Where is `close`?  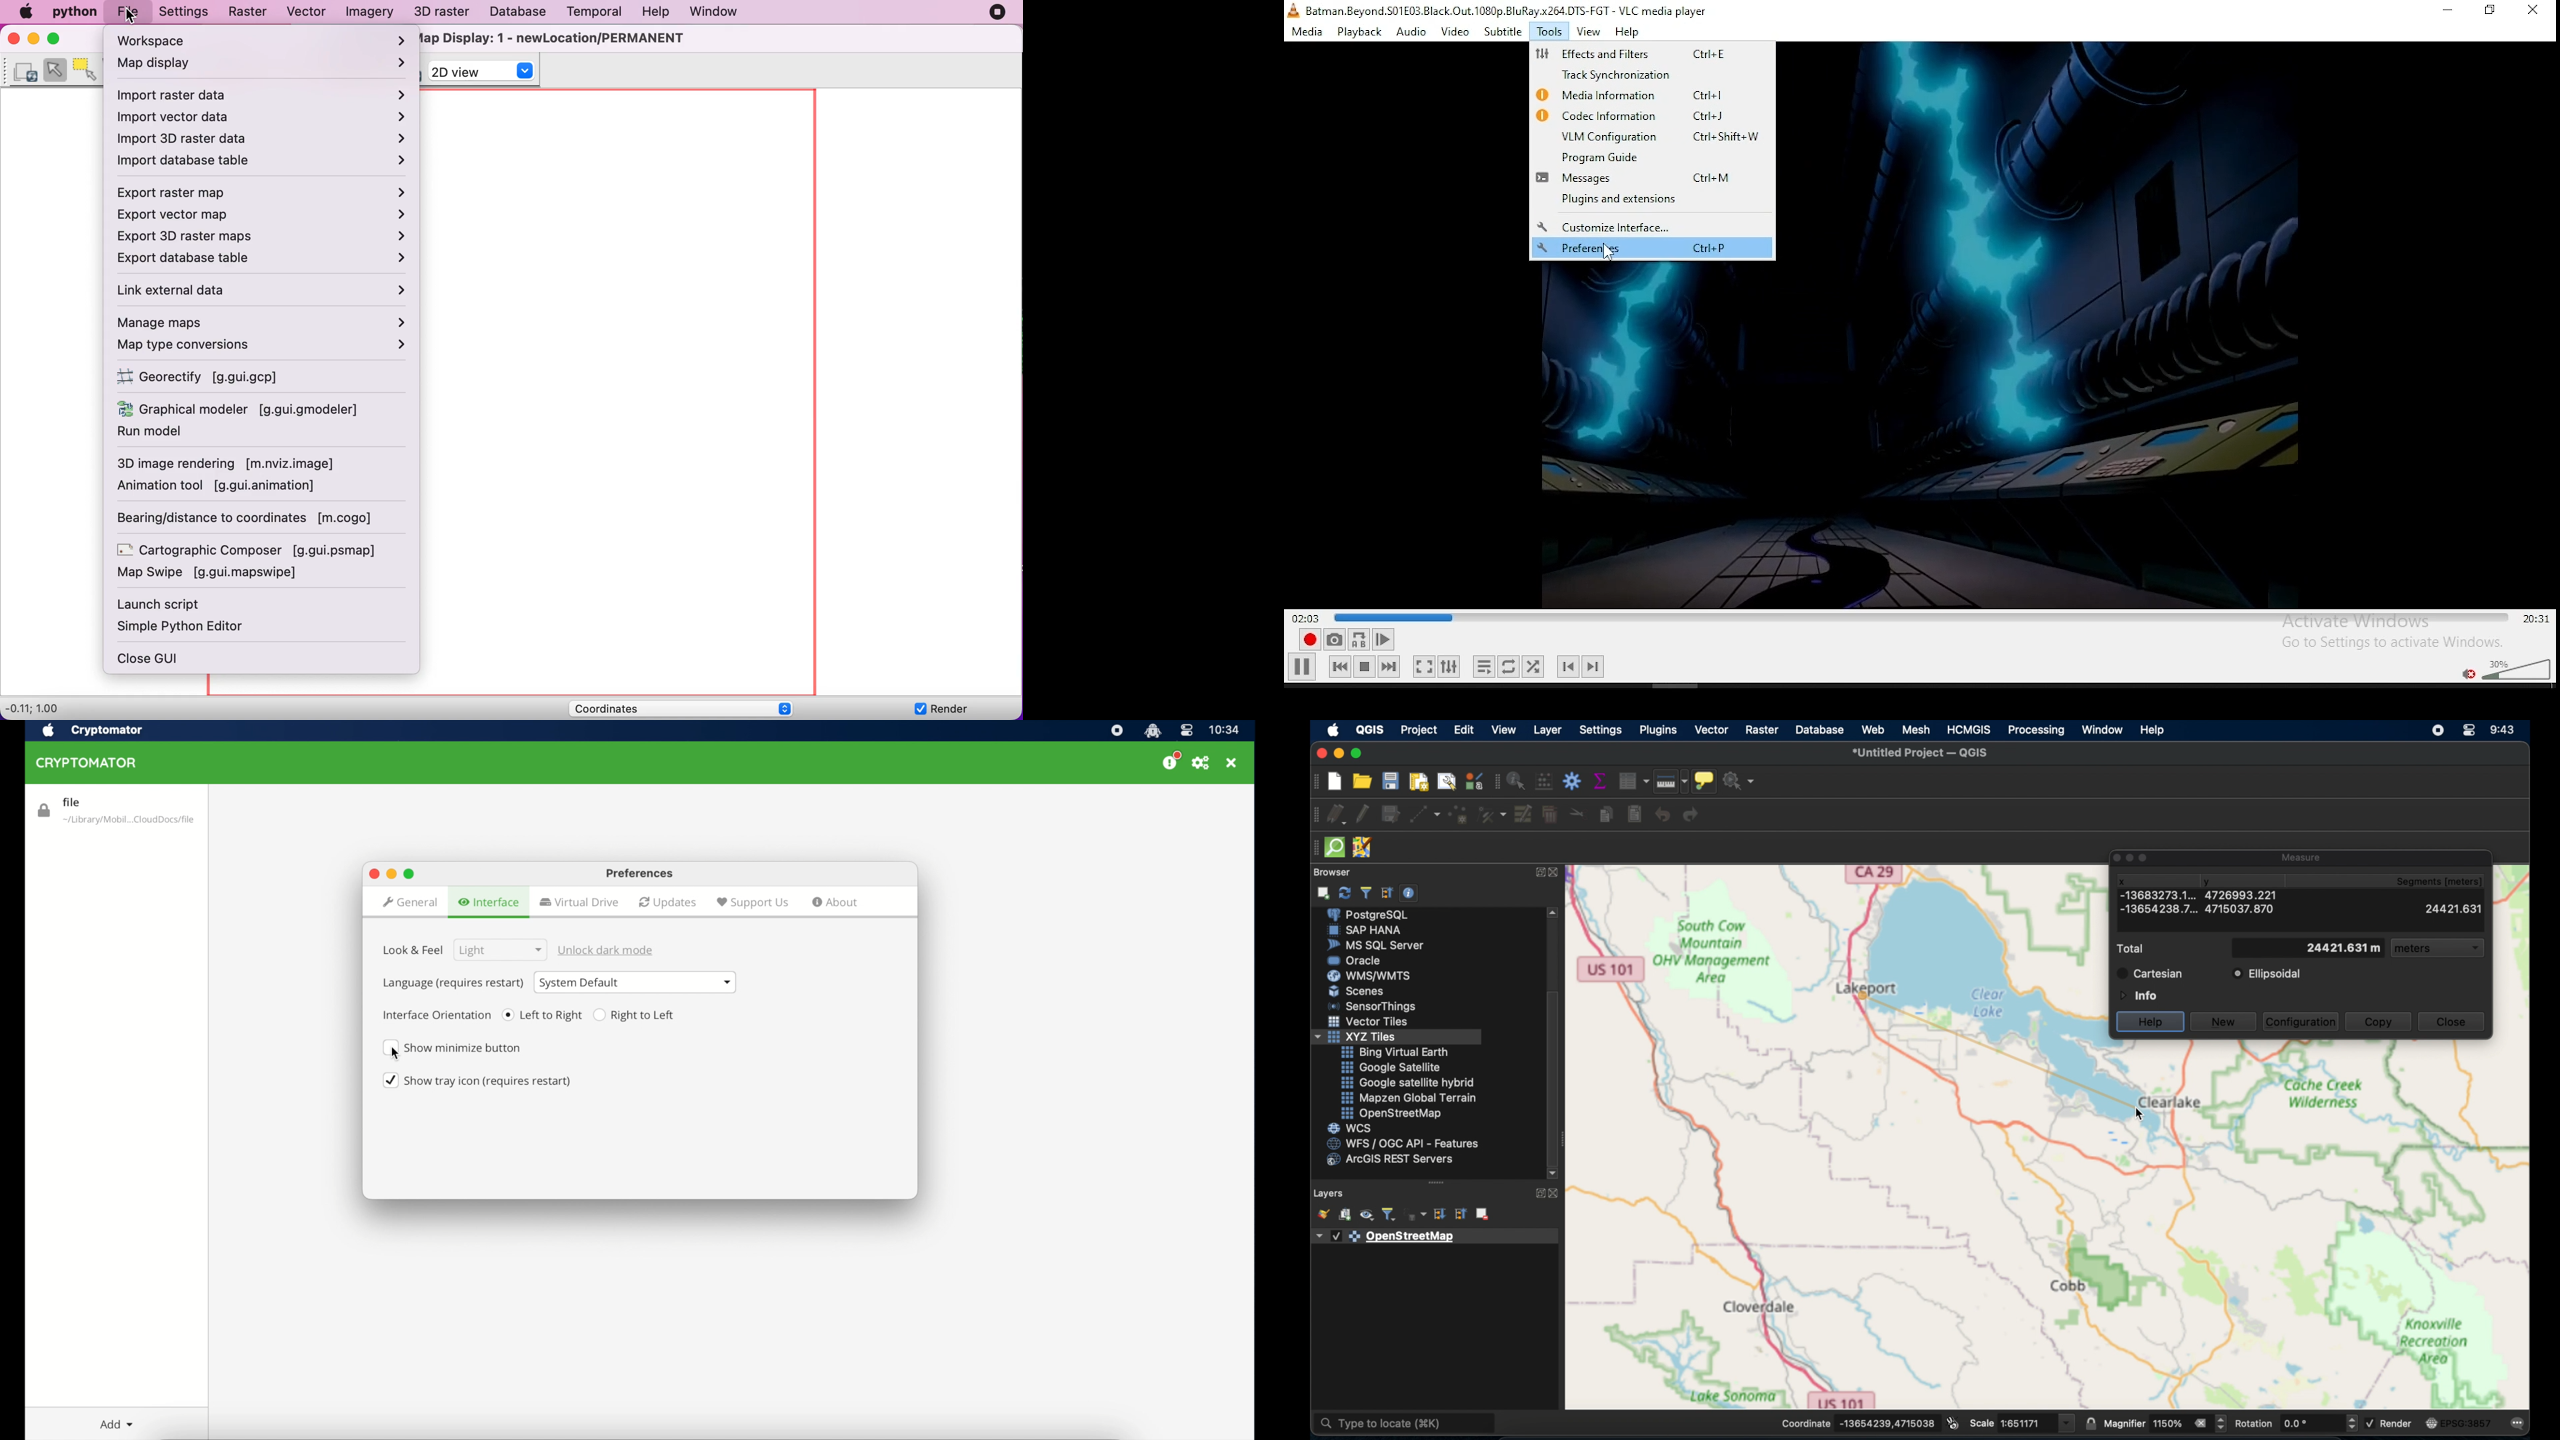
close is located at coordinates (1559, 875).